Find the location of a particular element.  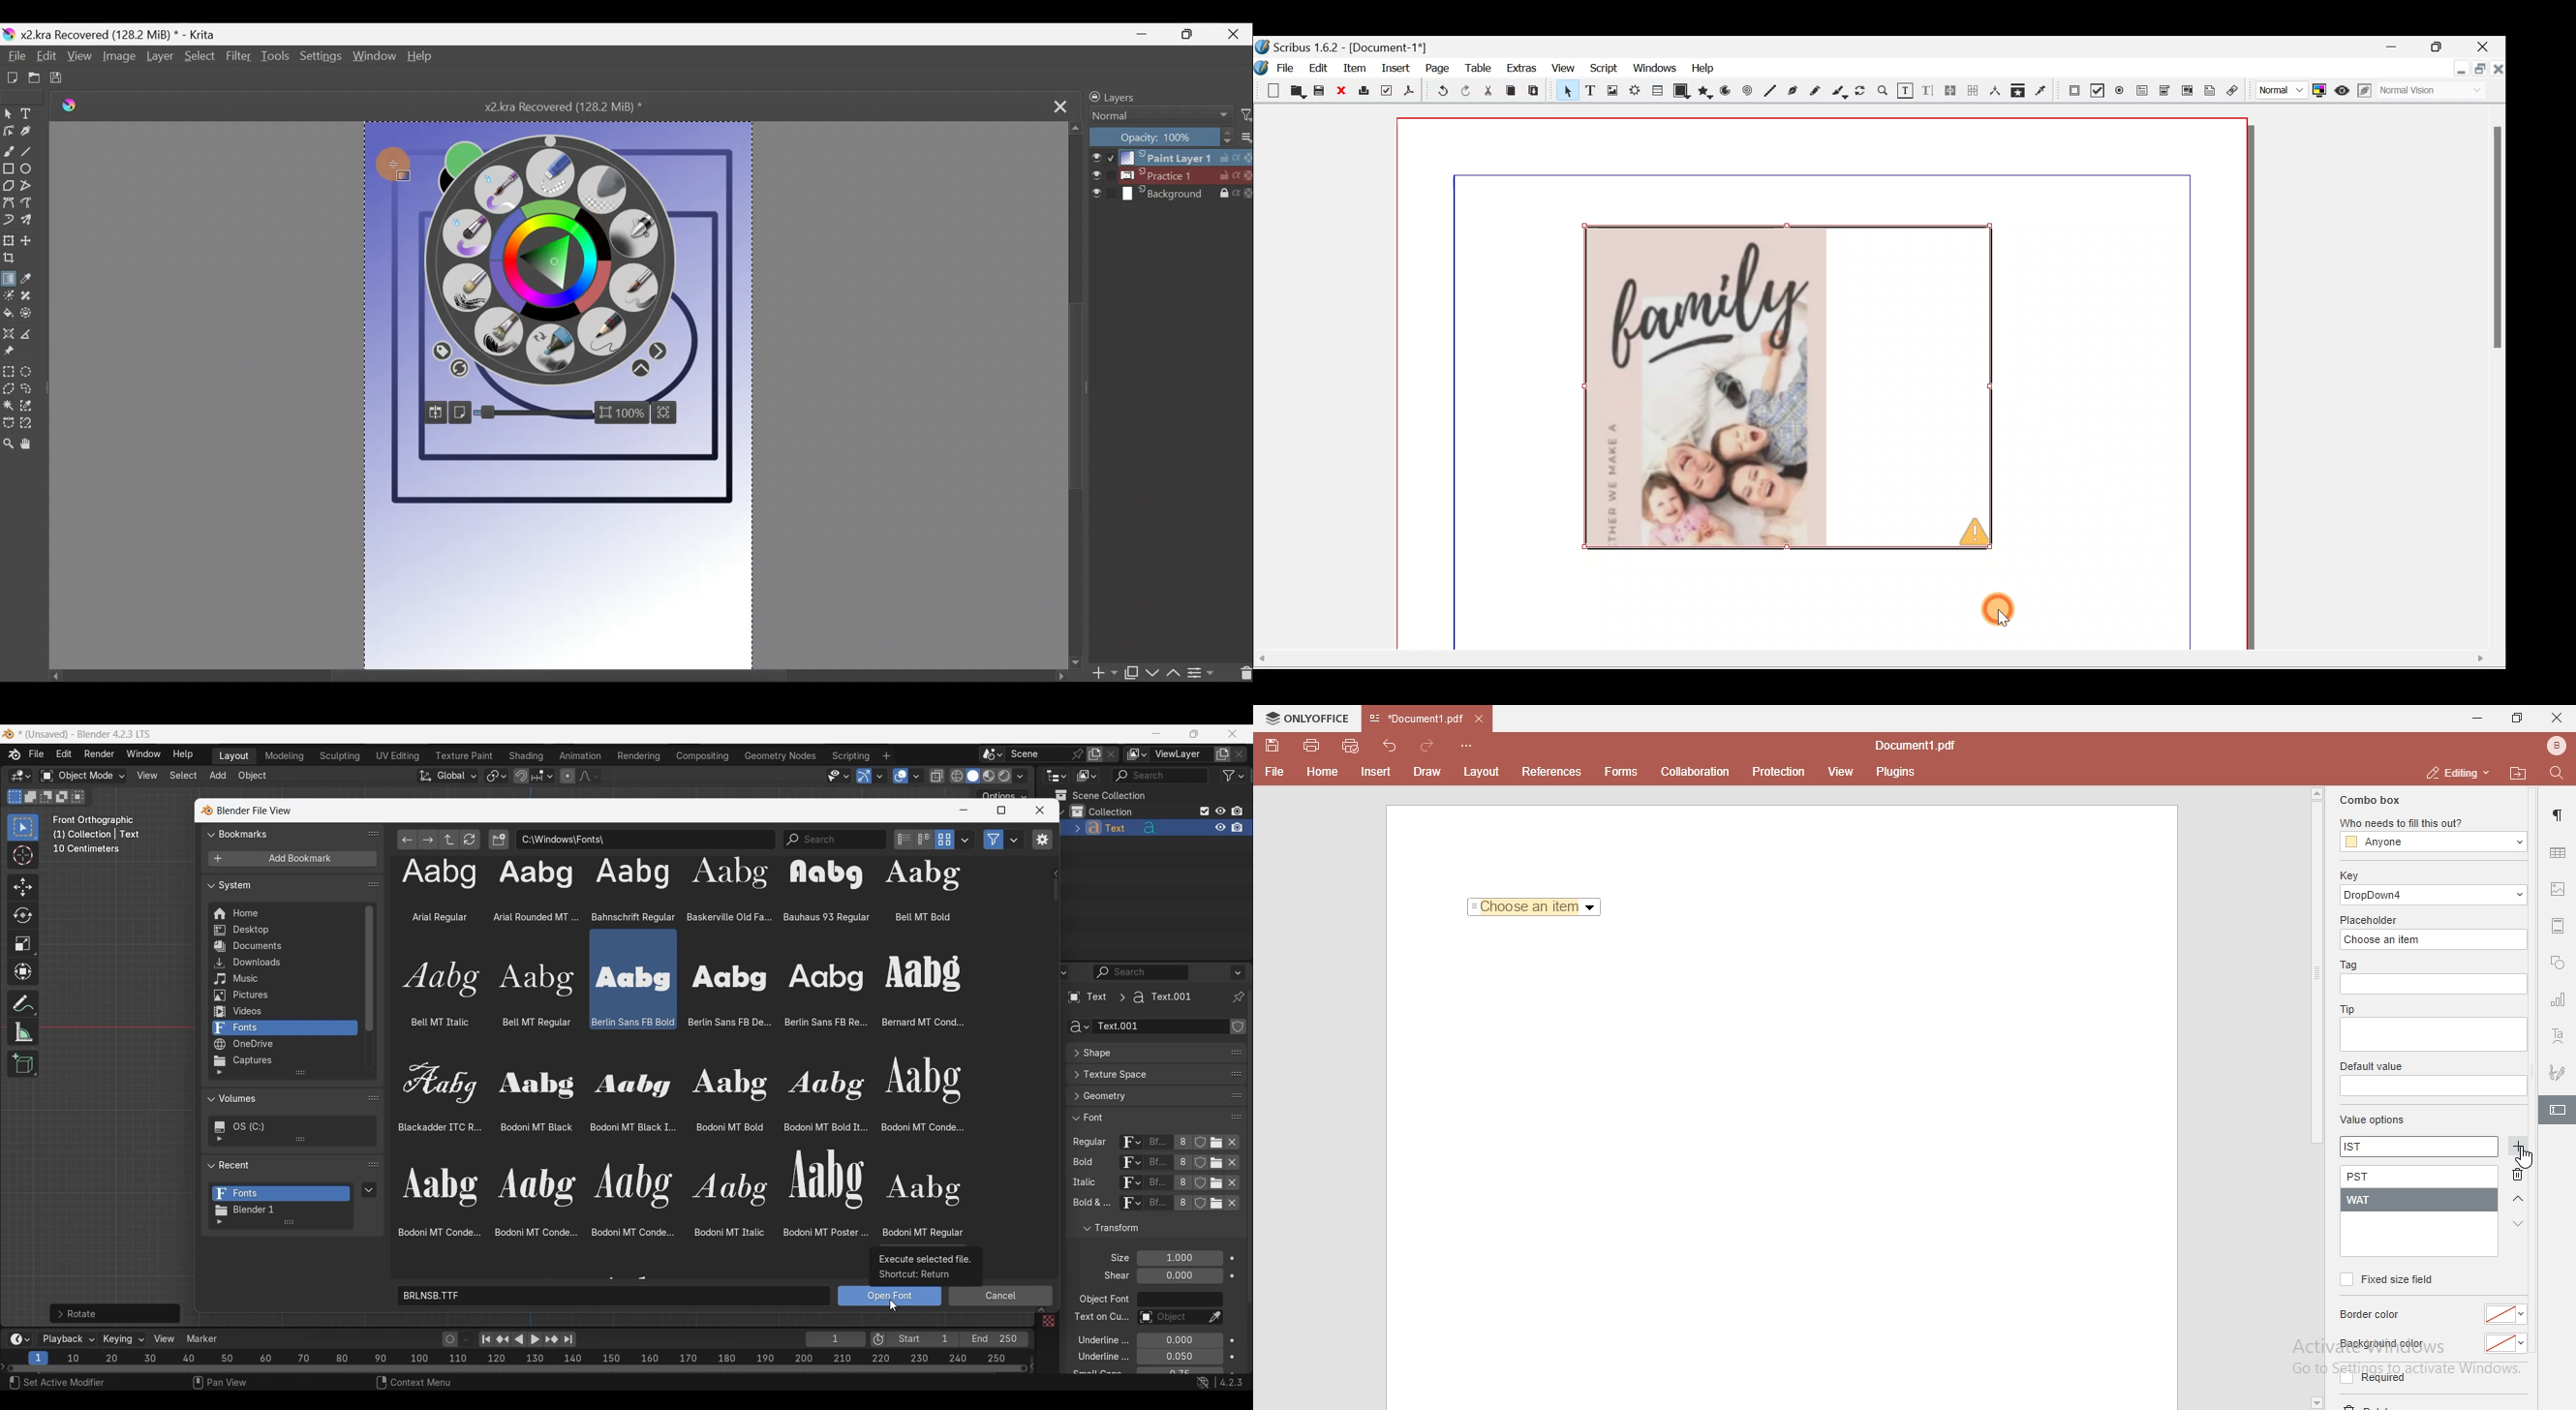

Extras is located at coordinates (1521, 67).